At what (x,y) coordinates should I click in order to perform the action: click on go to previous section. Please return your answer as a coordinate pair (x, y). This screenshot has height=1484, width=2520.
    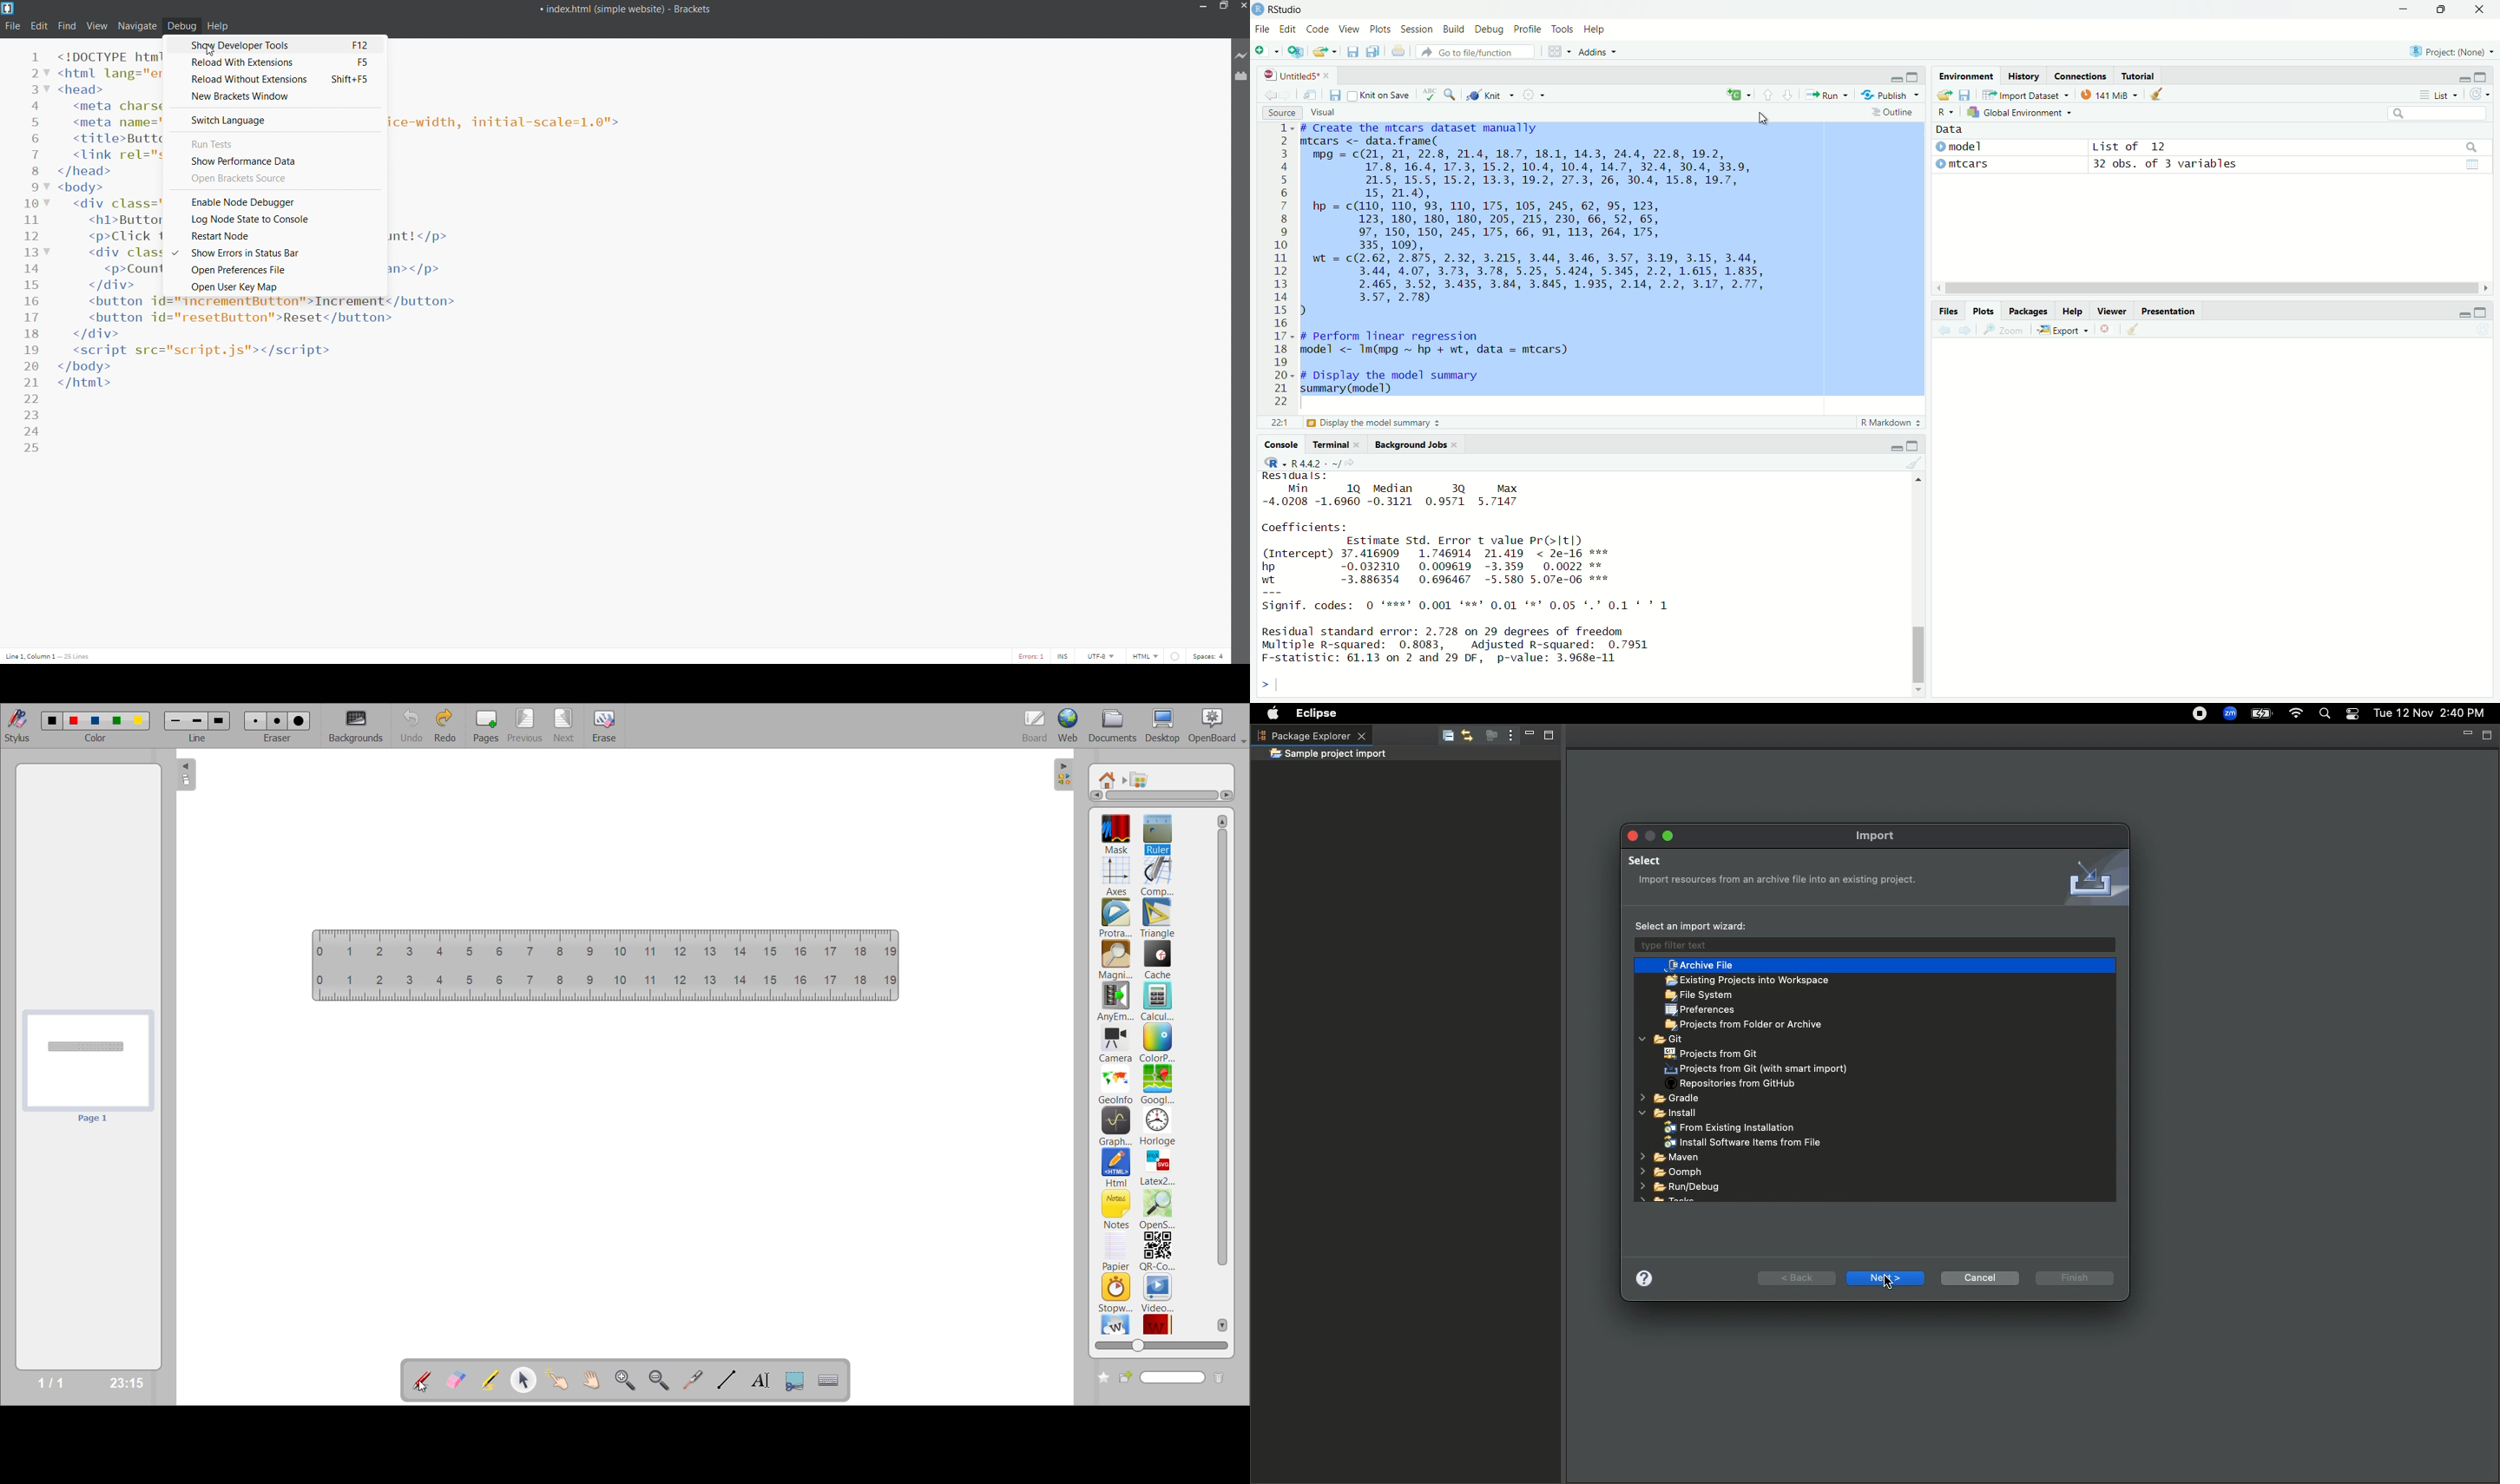
    Looking at the image, I should click on (1767, 94).